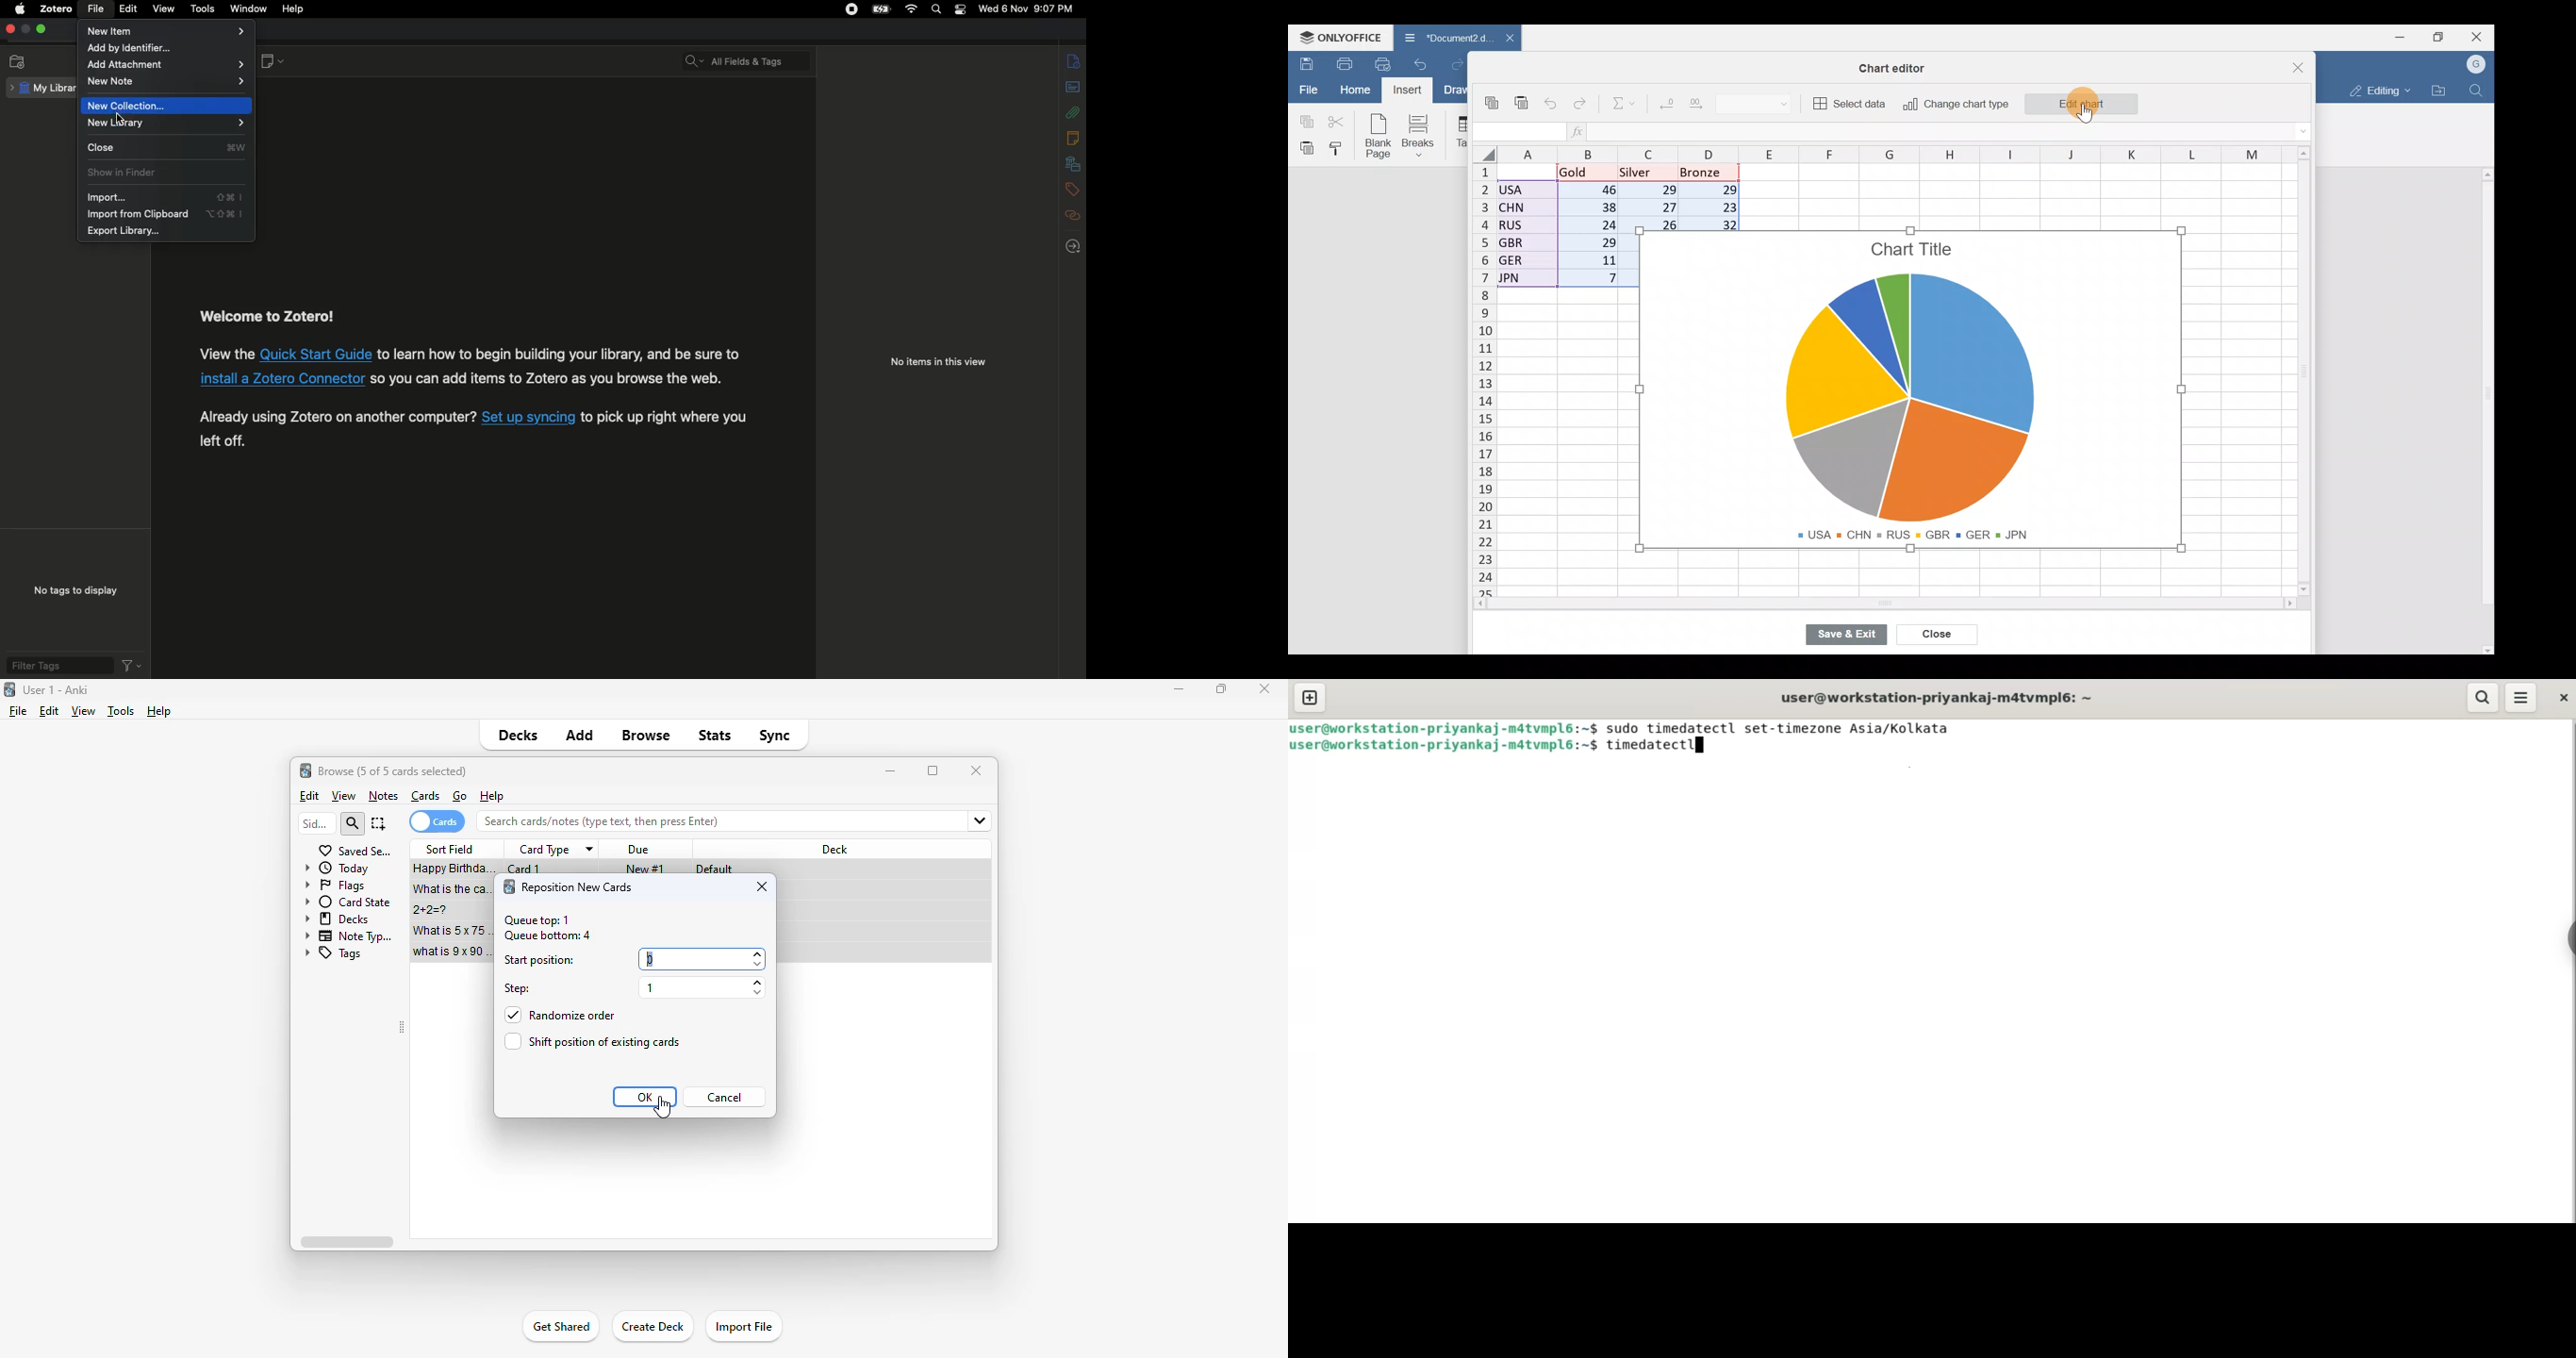 Image resolution: width=2576 pixels, height=1372 pixels. Describe the element at coordinates (2083, 99) in the screenshot. I see `Cursor on Edit chart` at that location.